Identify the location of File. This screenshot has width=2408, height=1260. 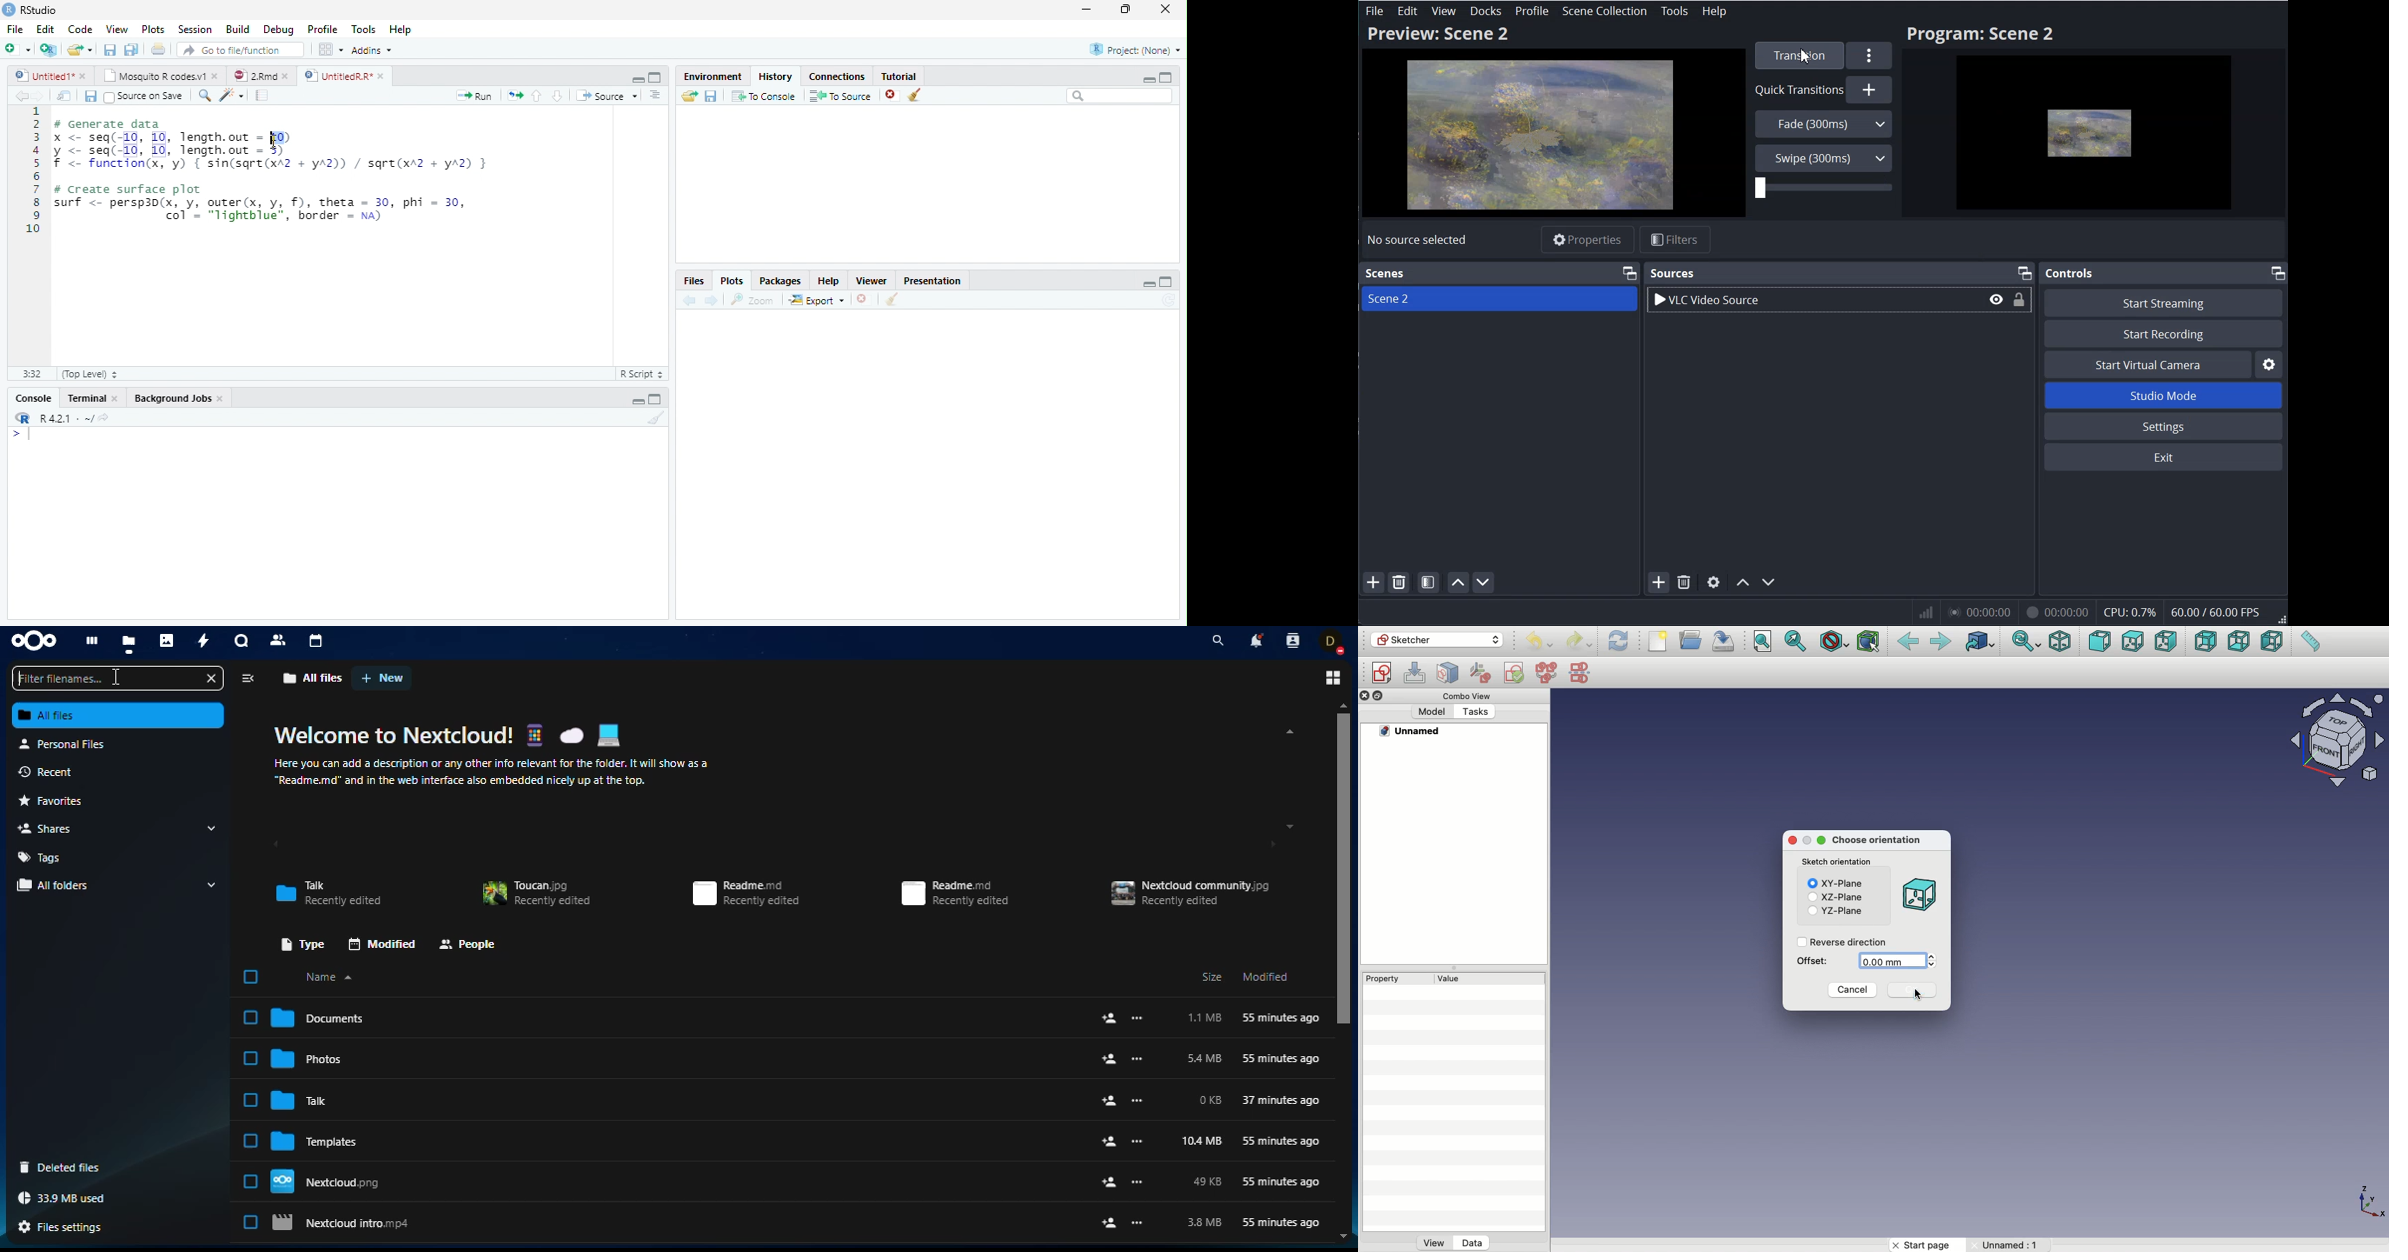
(1374, 12).